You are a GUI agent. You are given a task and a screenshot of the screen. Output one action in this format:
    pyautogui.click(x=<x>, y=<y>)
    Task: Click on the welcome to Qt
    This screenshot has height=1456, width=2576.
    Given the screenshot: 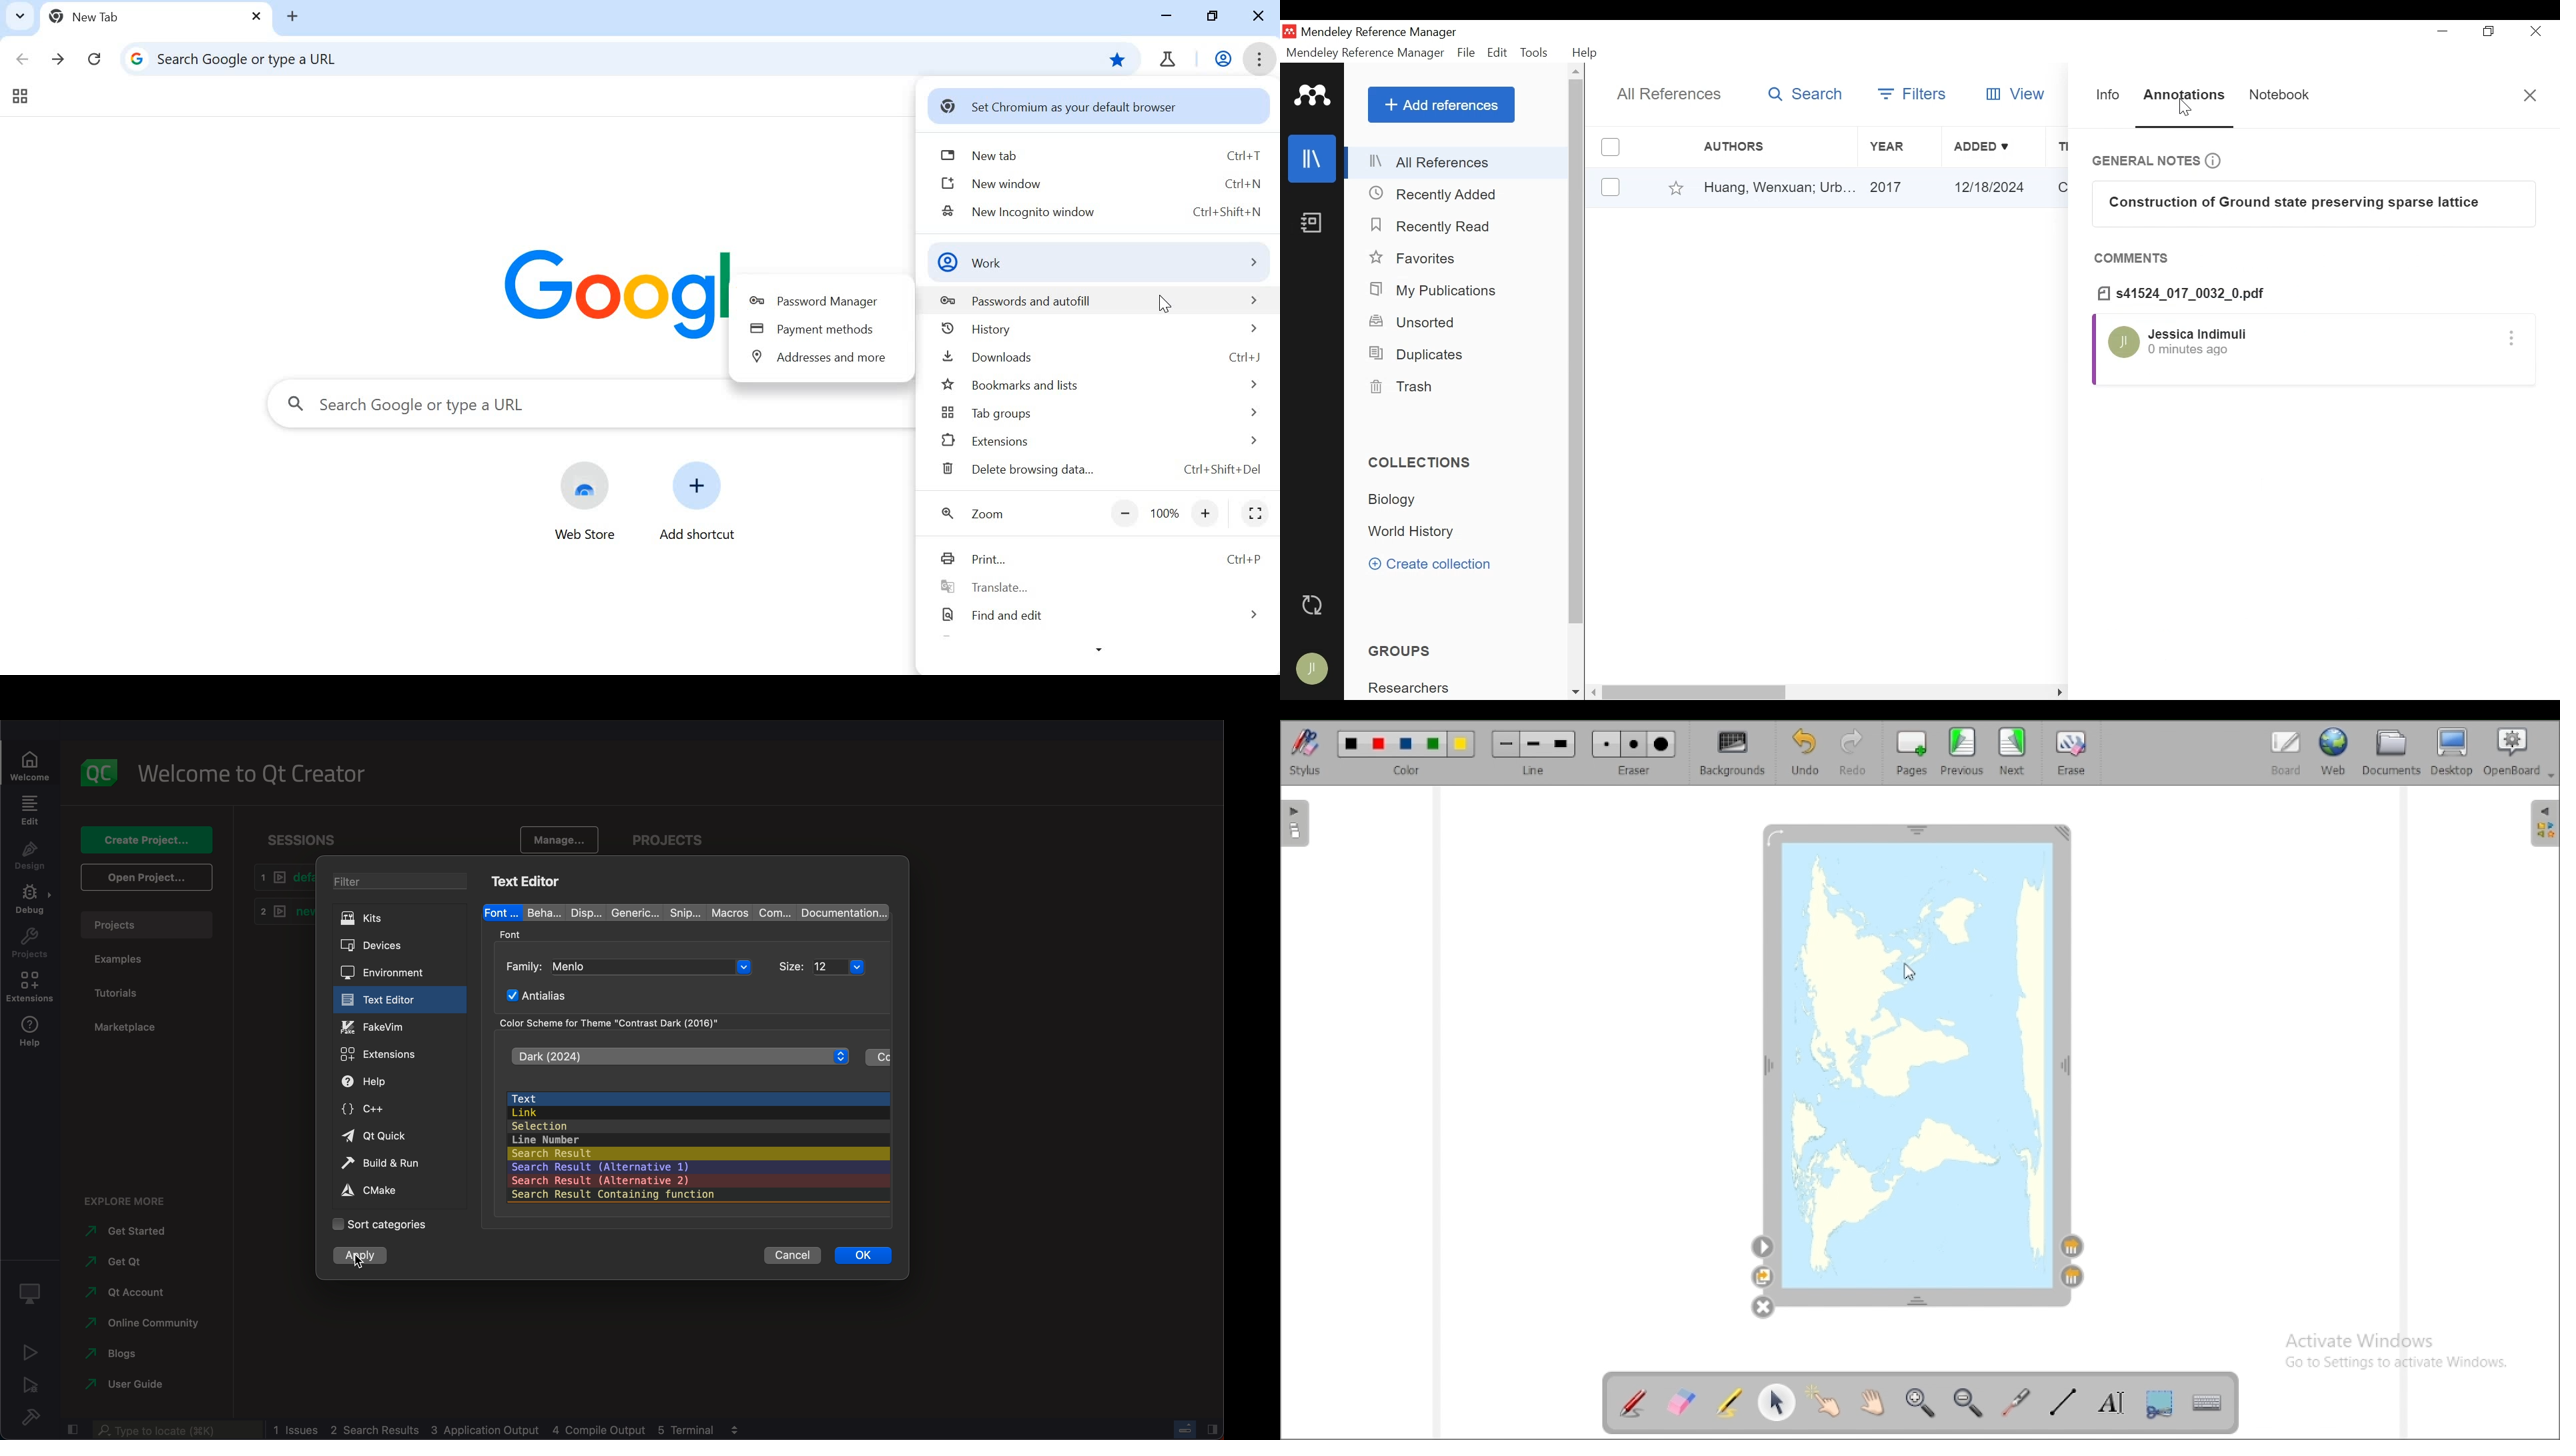 What is the action you would take?
    pyautogui.click(x=260, y=776)
    